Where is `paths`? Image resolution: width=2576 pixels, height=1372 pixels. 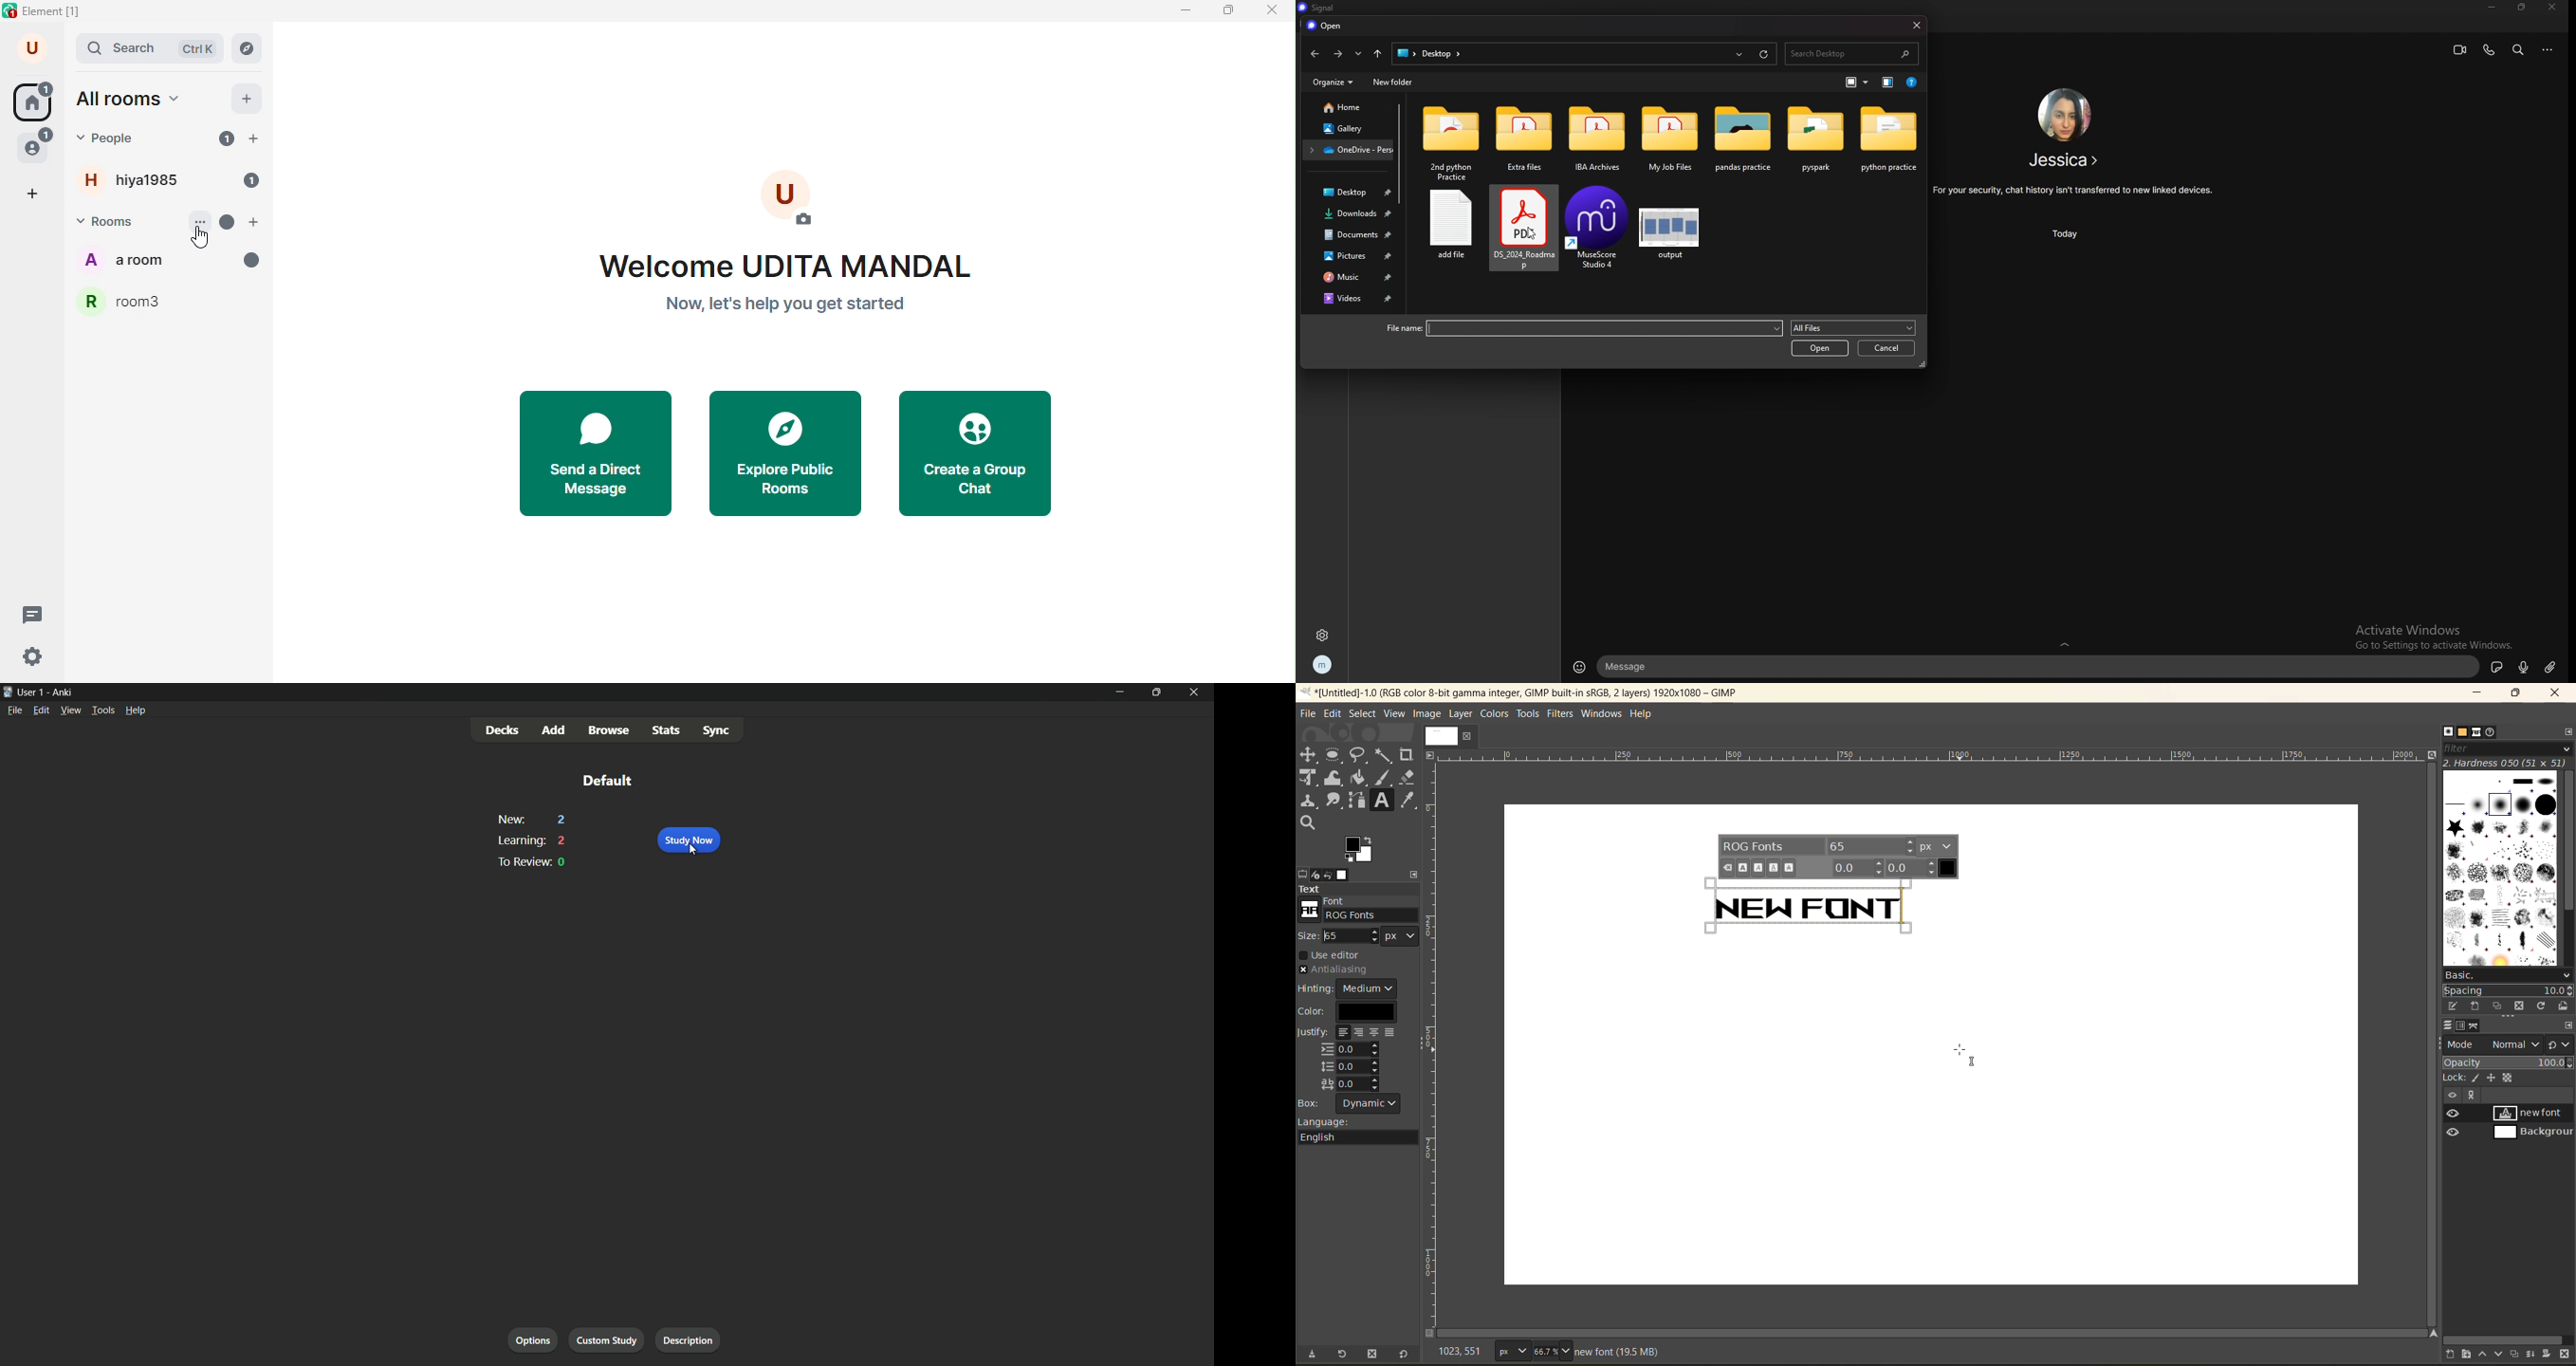
paths is located at coordinates (2474, 1025).